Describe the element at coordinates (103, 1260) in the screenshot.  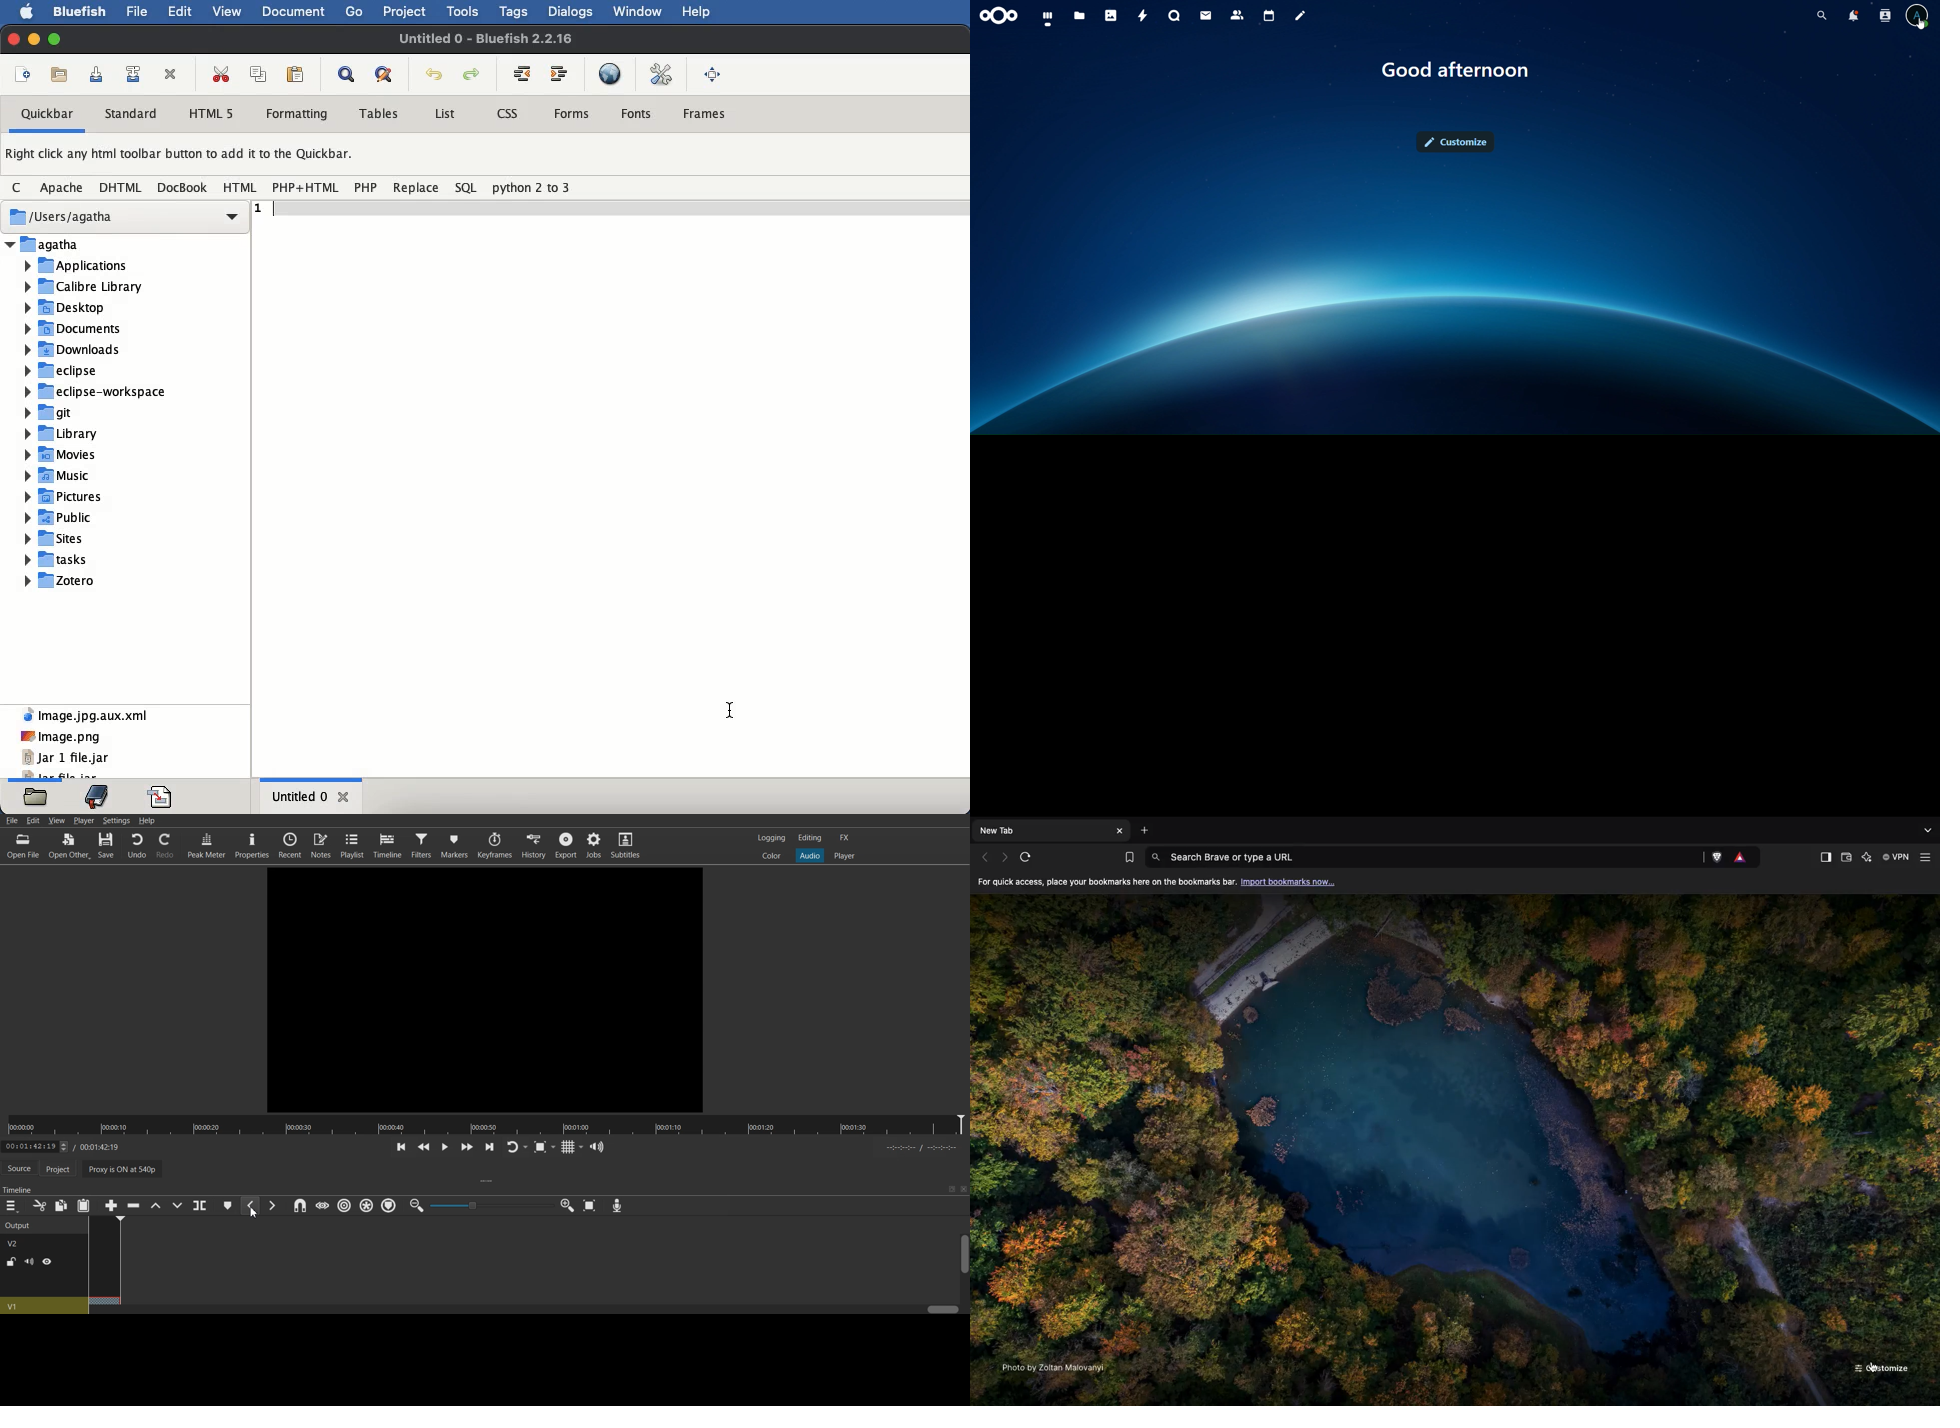
I see `Audio  File` at that location.